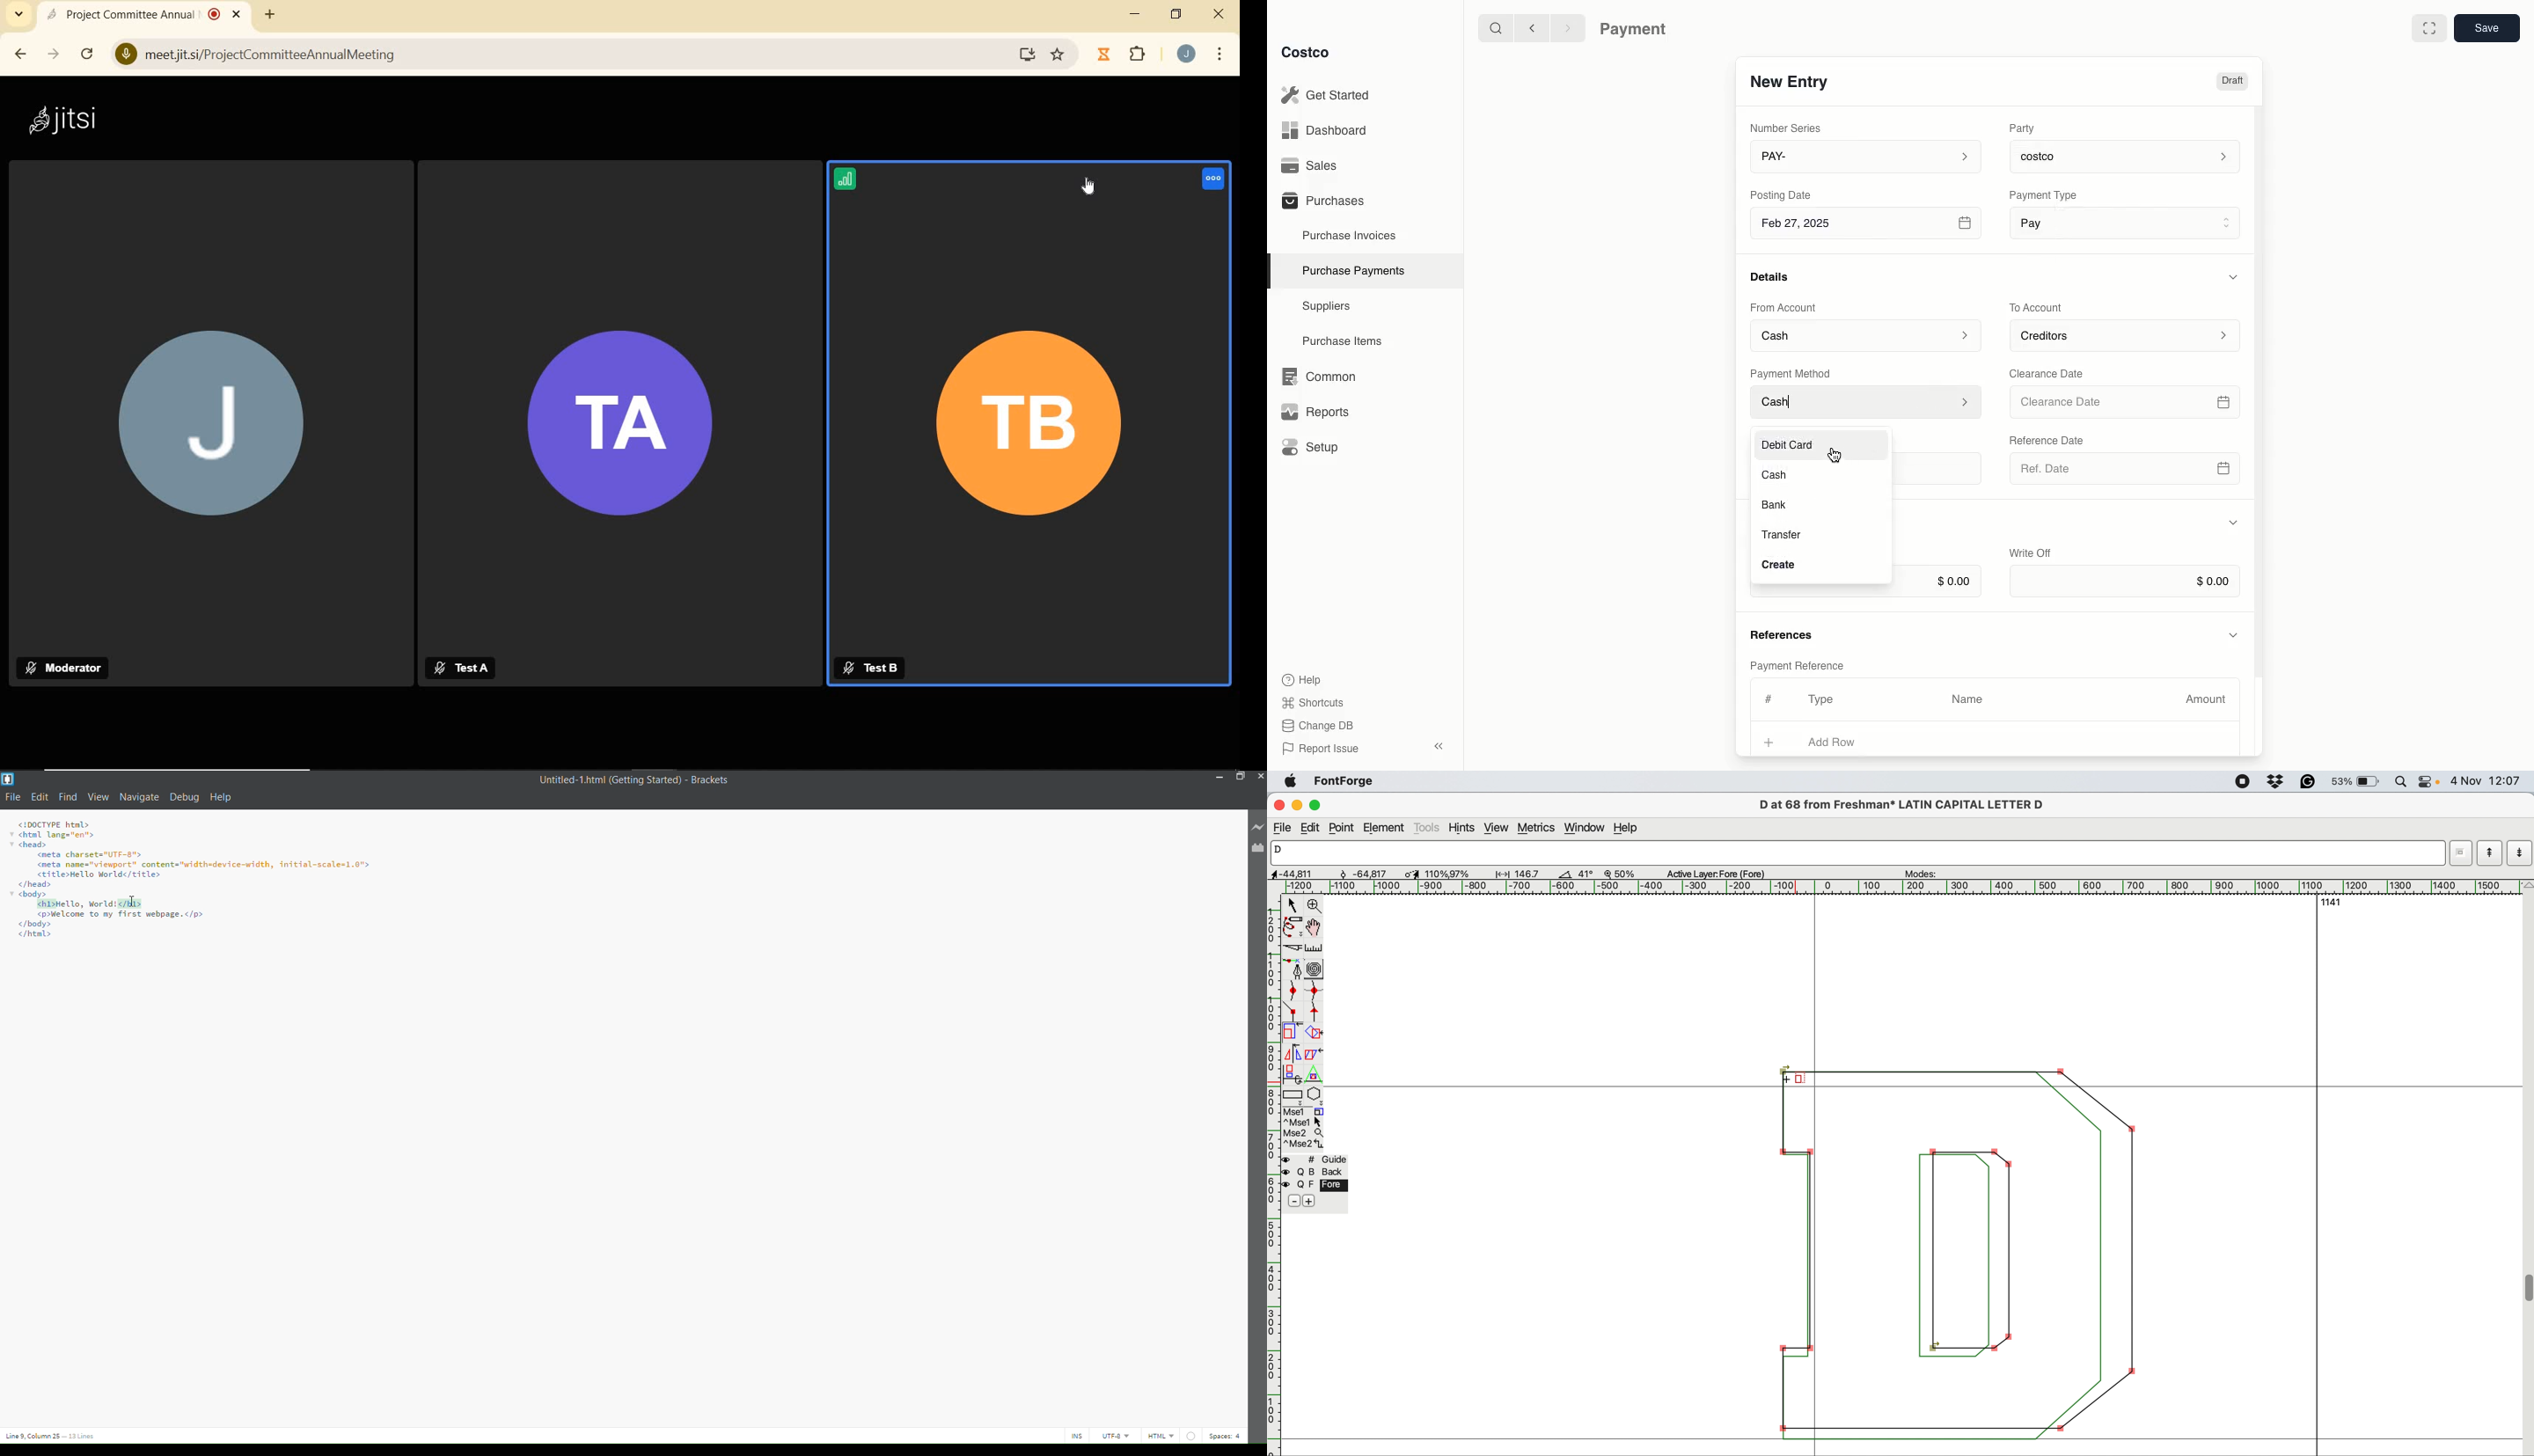 The image size is (2548, 1456). What do you see at coordinates (2526, 1167) in the screenshot?
I see `vertical scroll bar` at bounding box center [2526, 1167].